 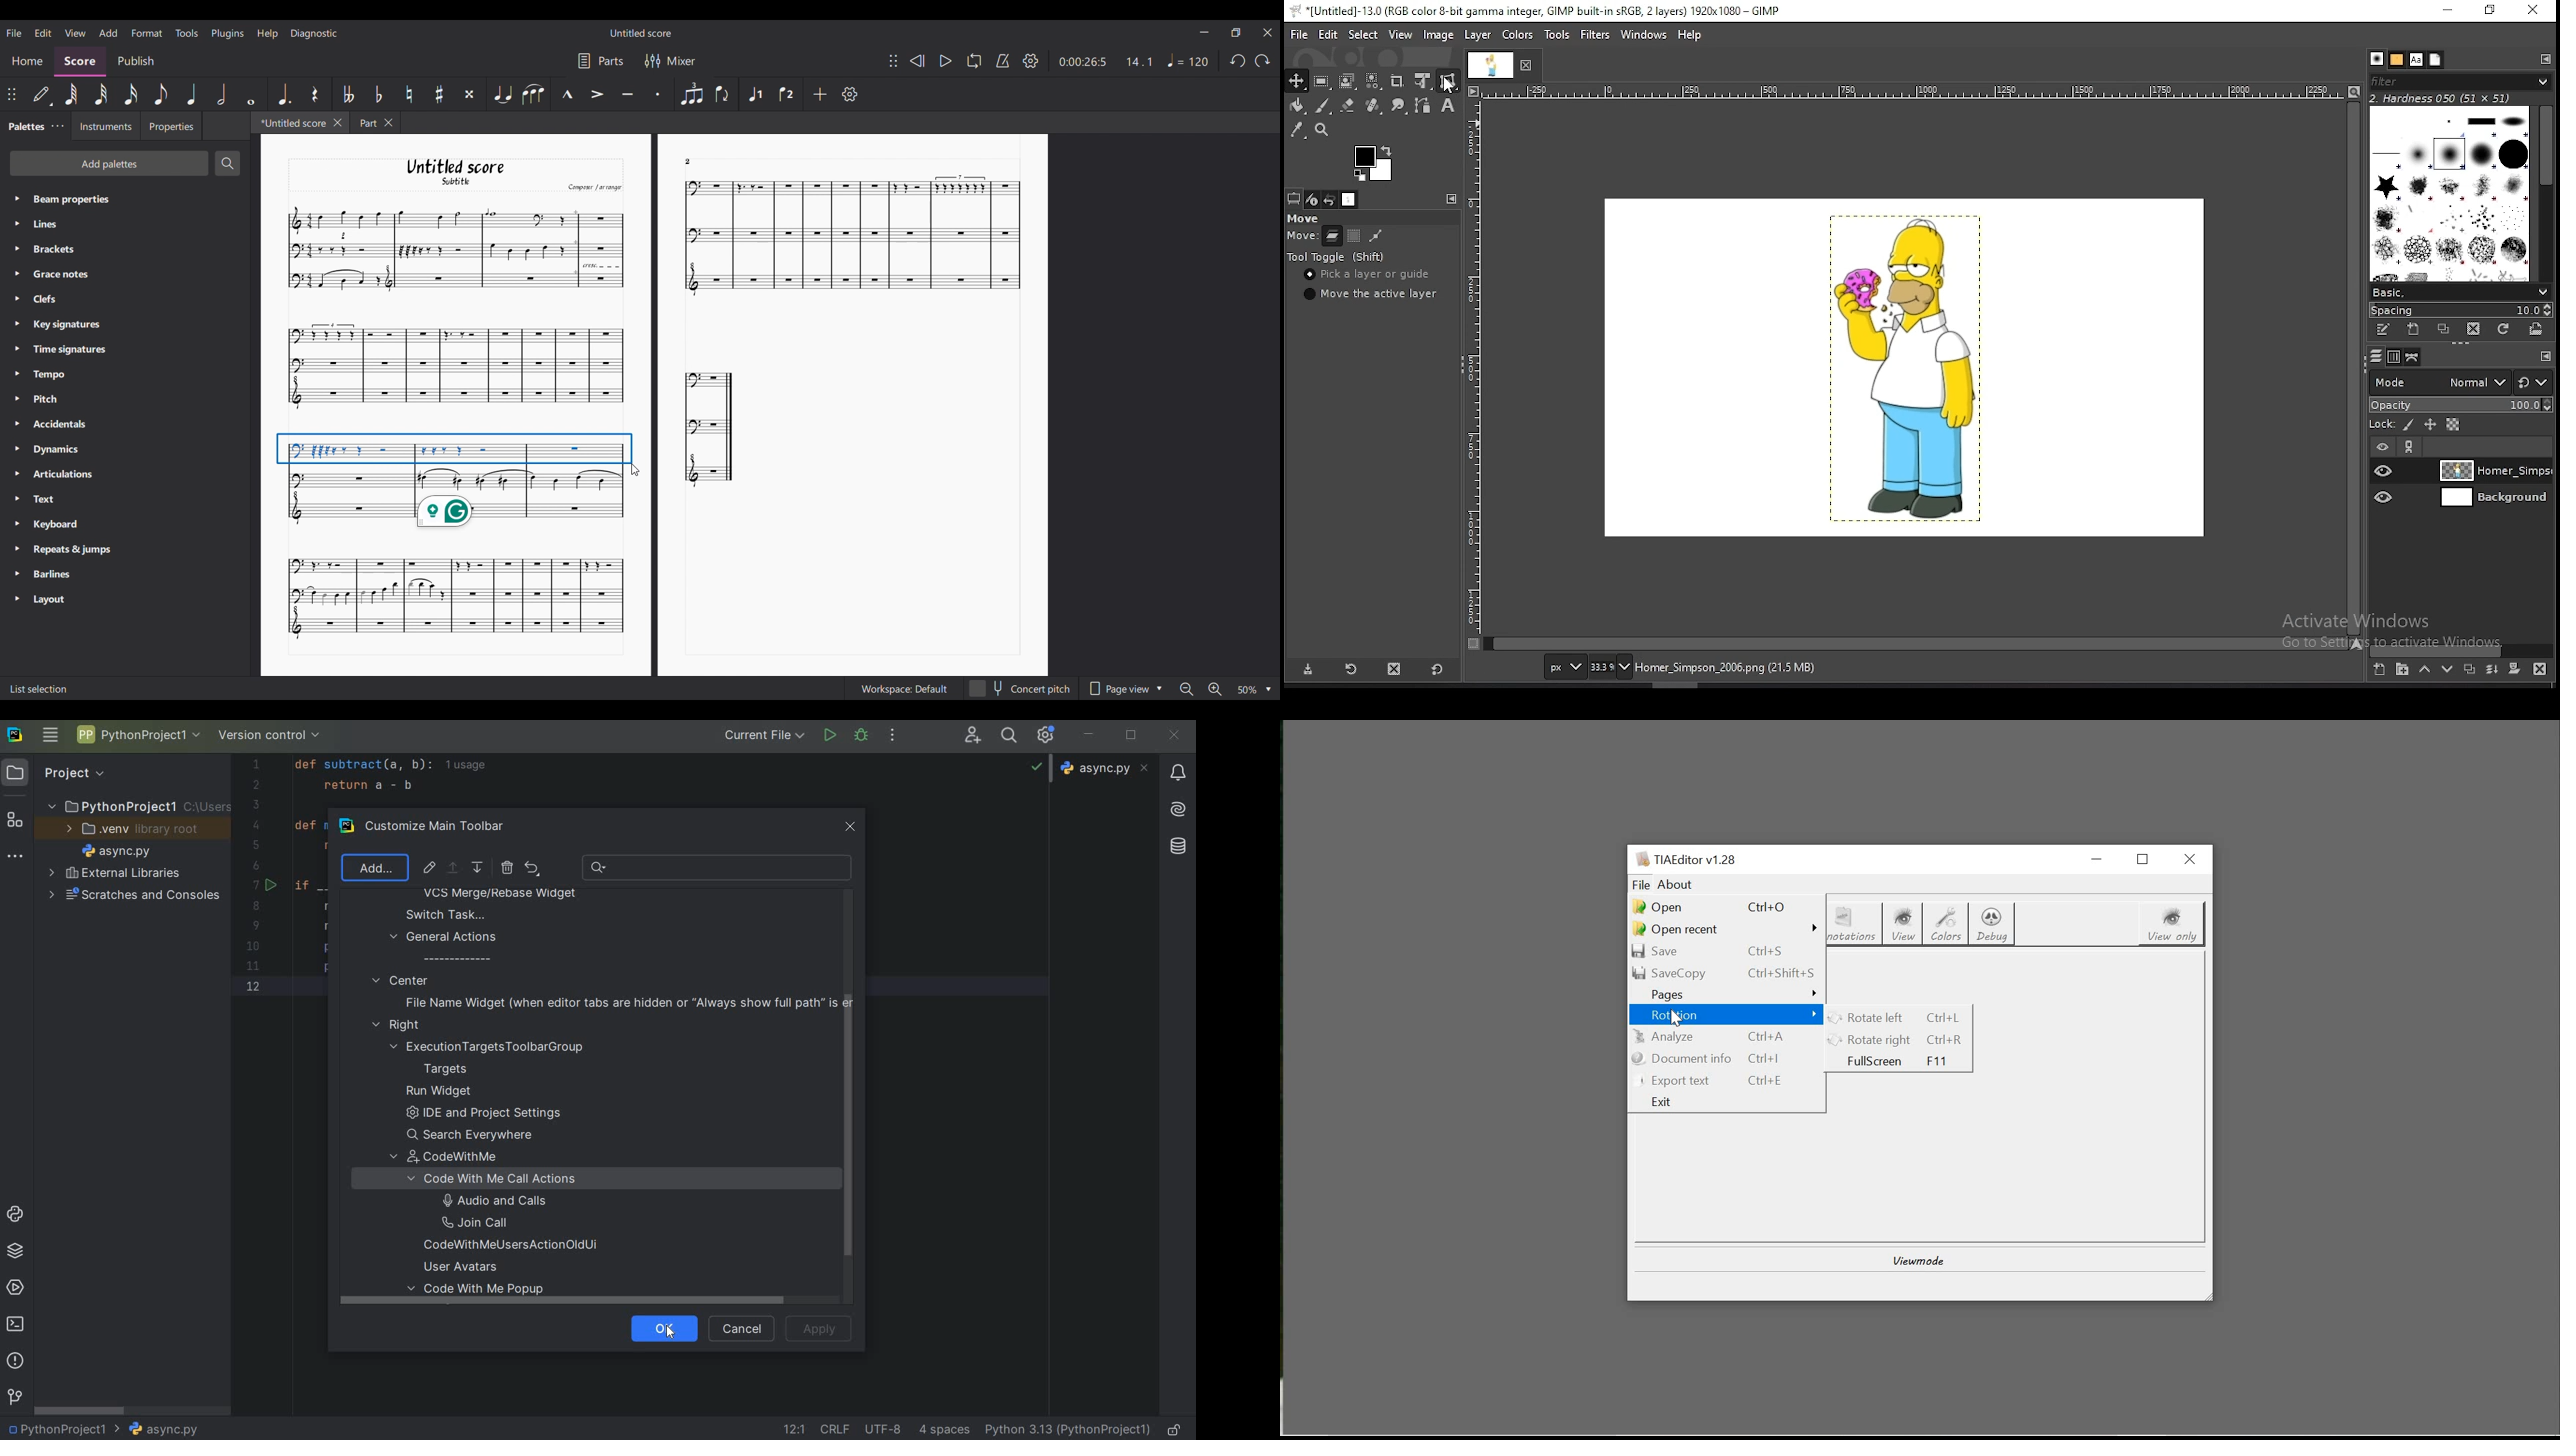 What do you see at coordinates (723, 93) in the screenshot?
I see `Flip direction` at bounding box center [723, 93].